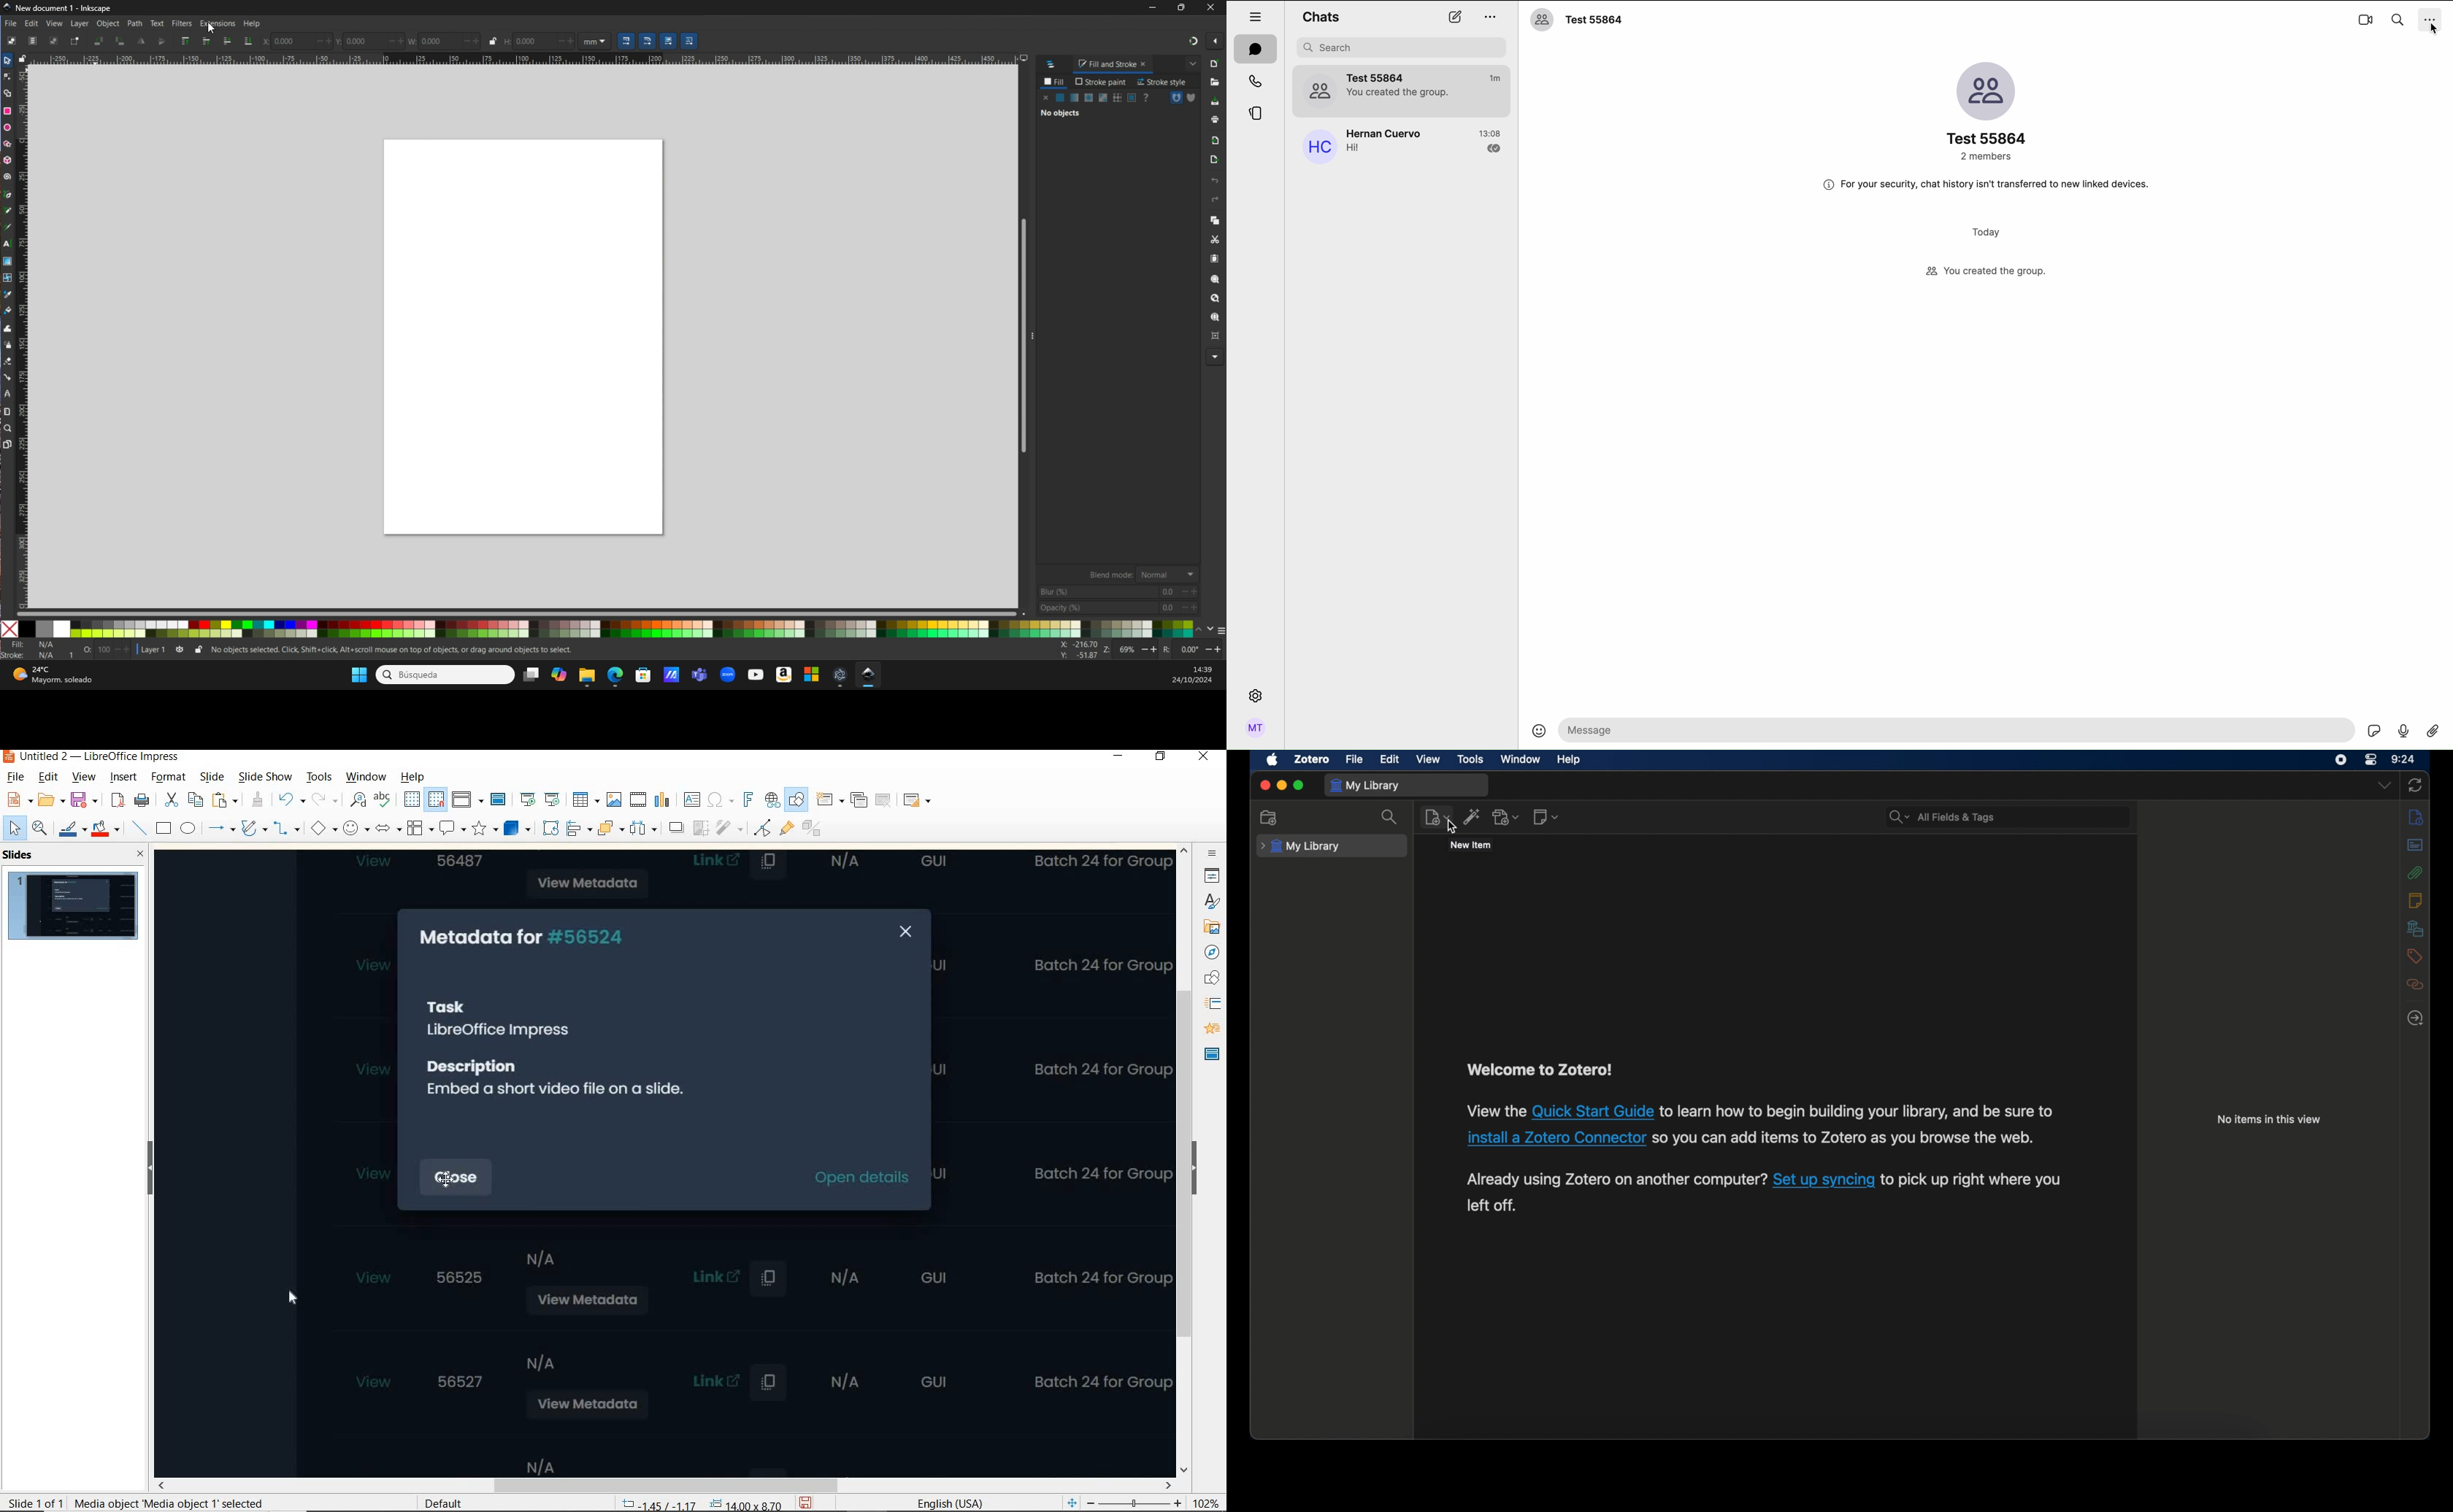 The image size is (2464, 1512). I want to click on dropdown, so click(2385, 786).